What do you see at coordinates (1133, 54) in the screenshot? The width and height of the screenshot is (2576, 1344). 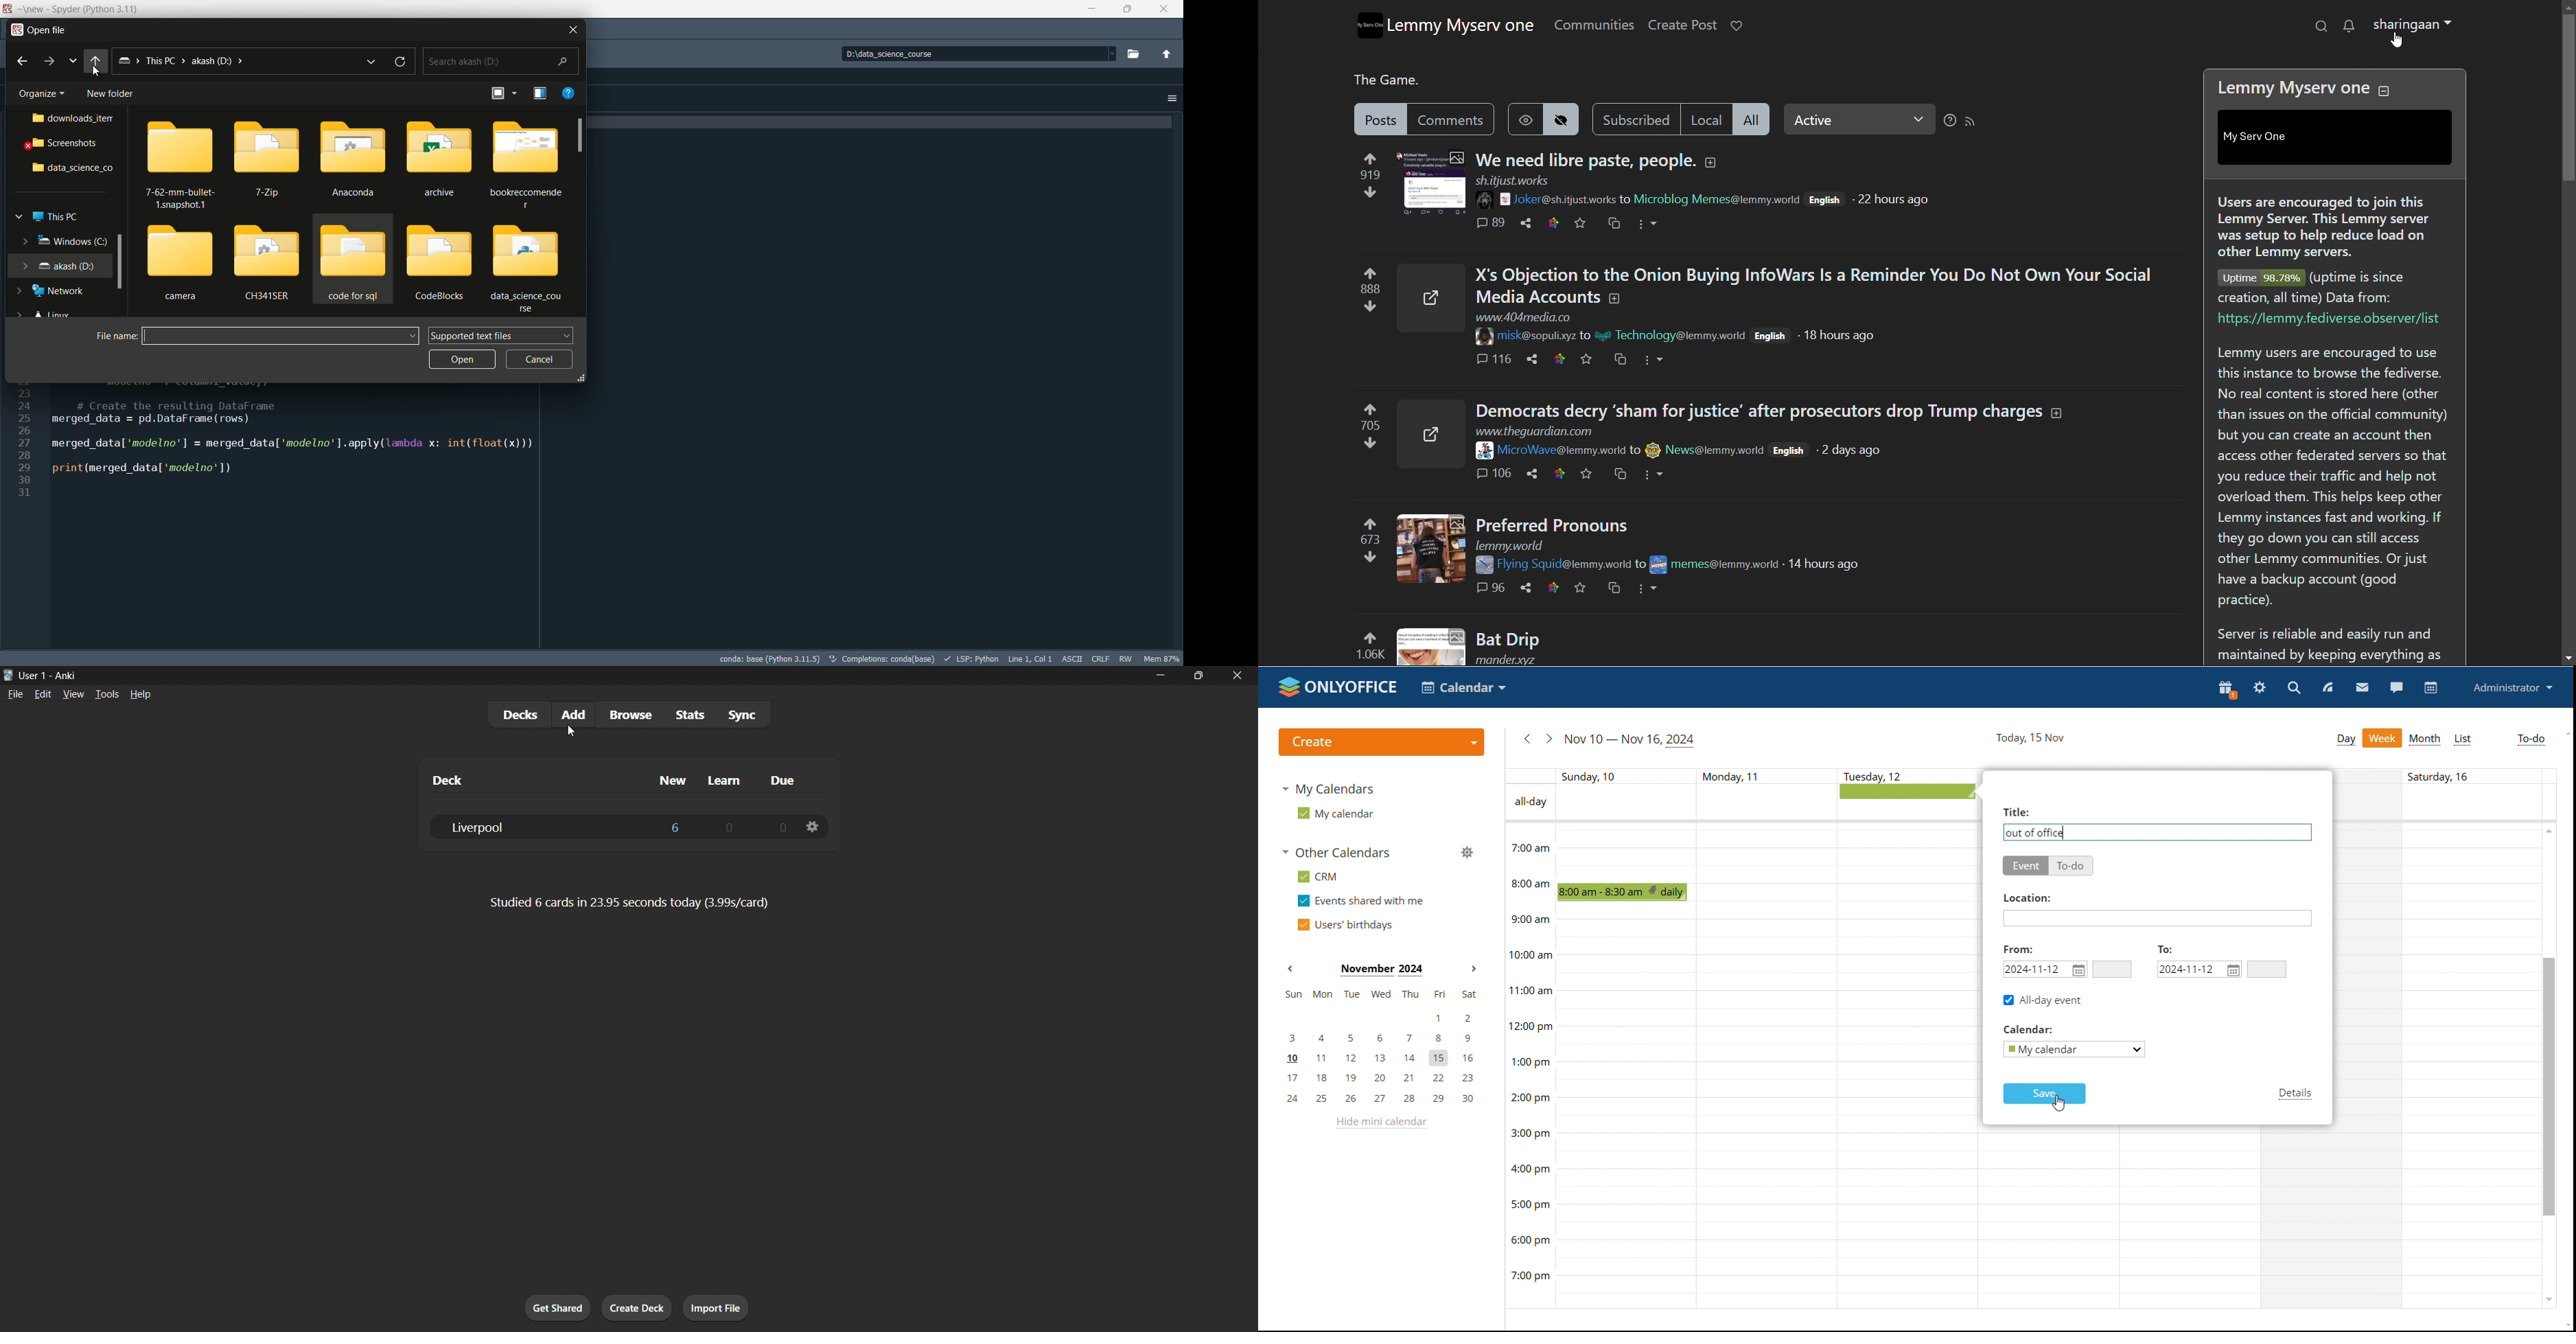 I see `Browse a working directory` at bounding box center [1133, 54].